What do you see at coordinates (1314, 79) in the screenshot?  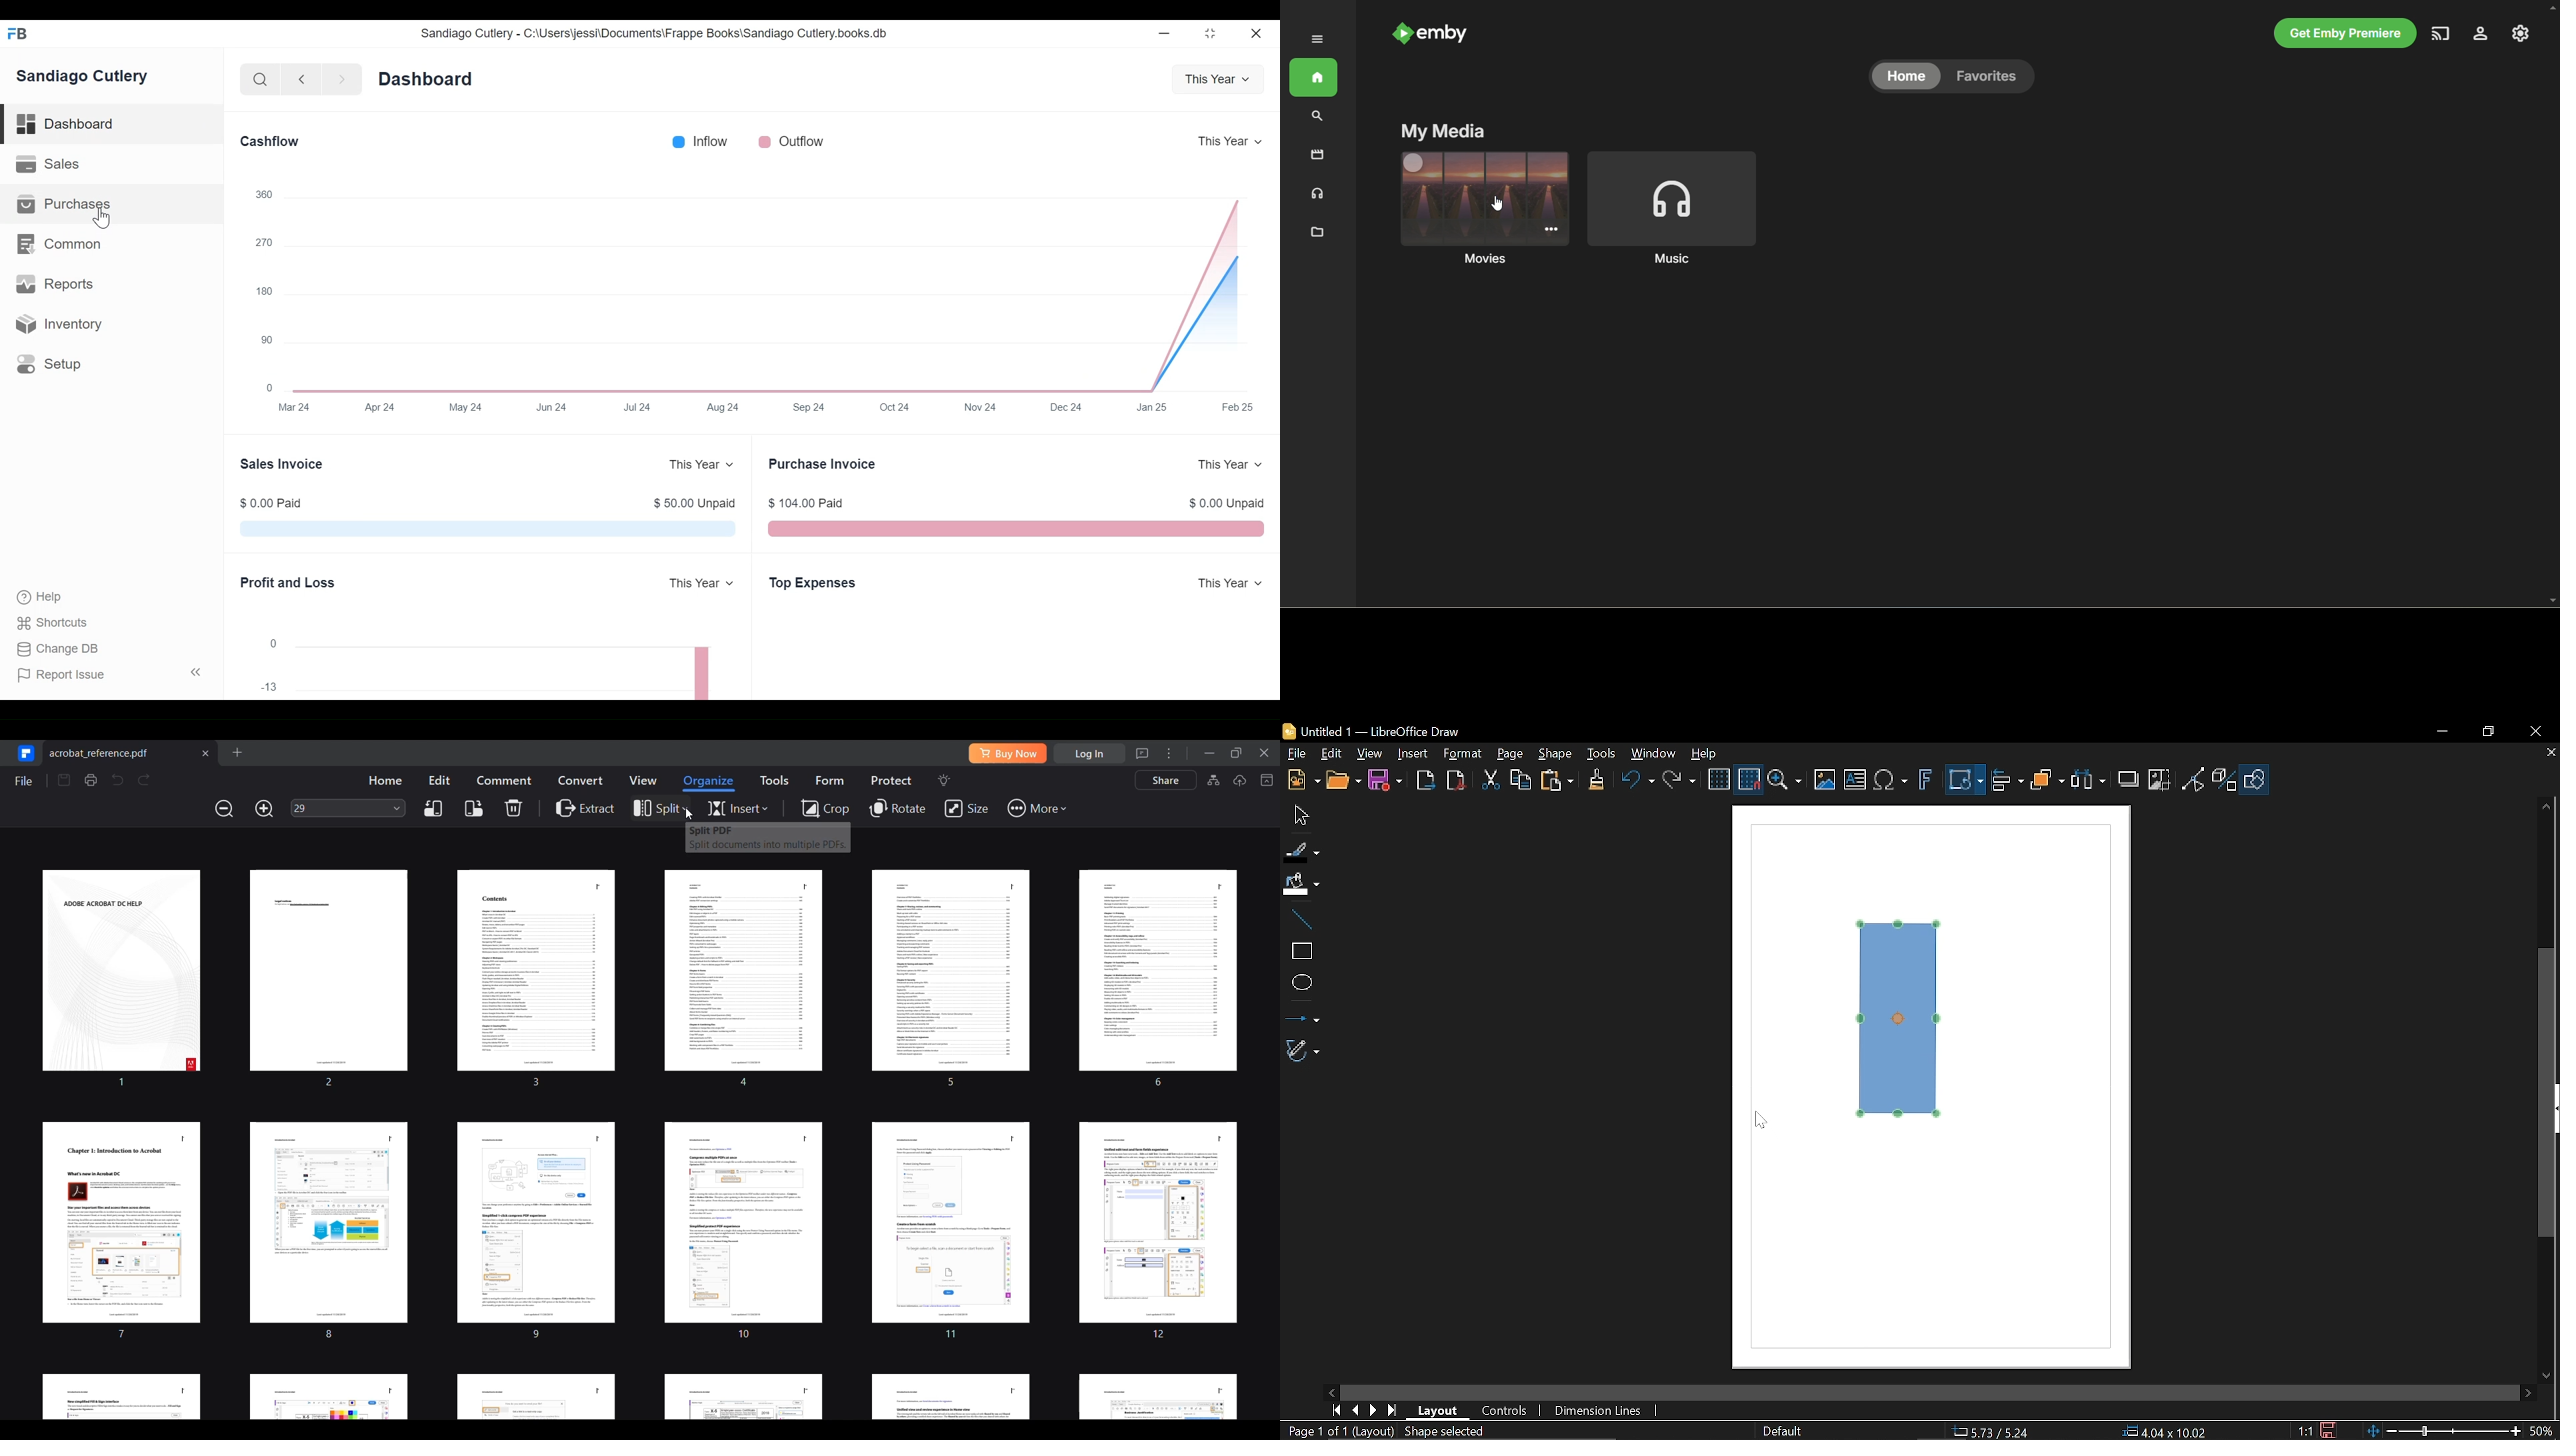 I see `home` at bounding box center [1314, 79].